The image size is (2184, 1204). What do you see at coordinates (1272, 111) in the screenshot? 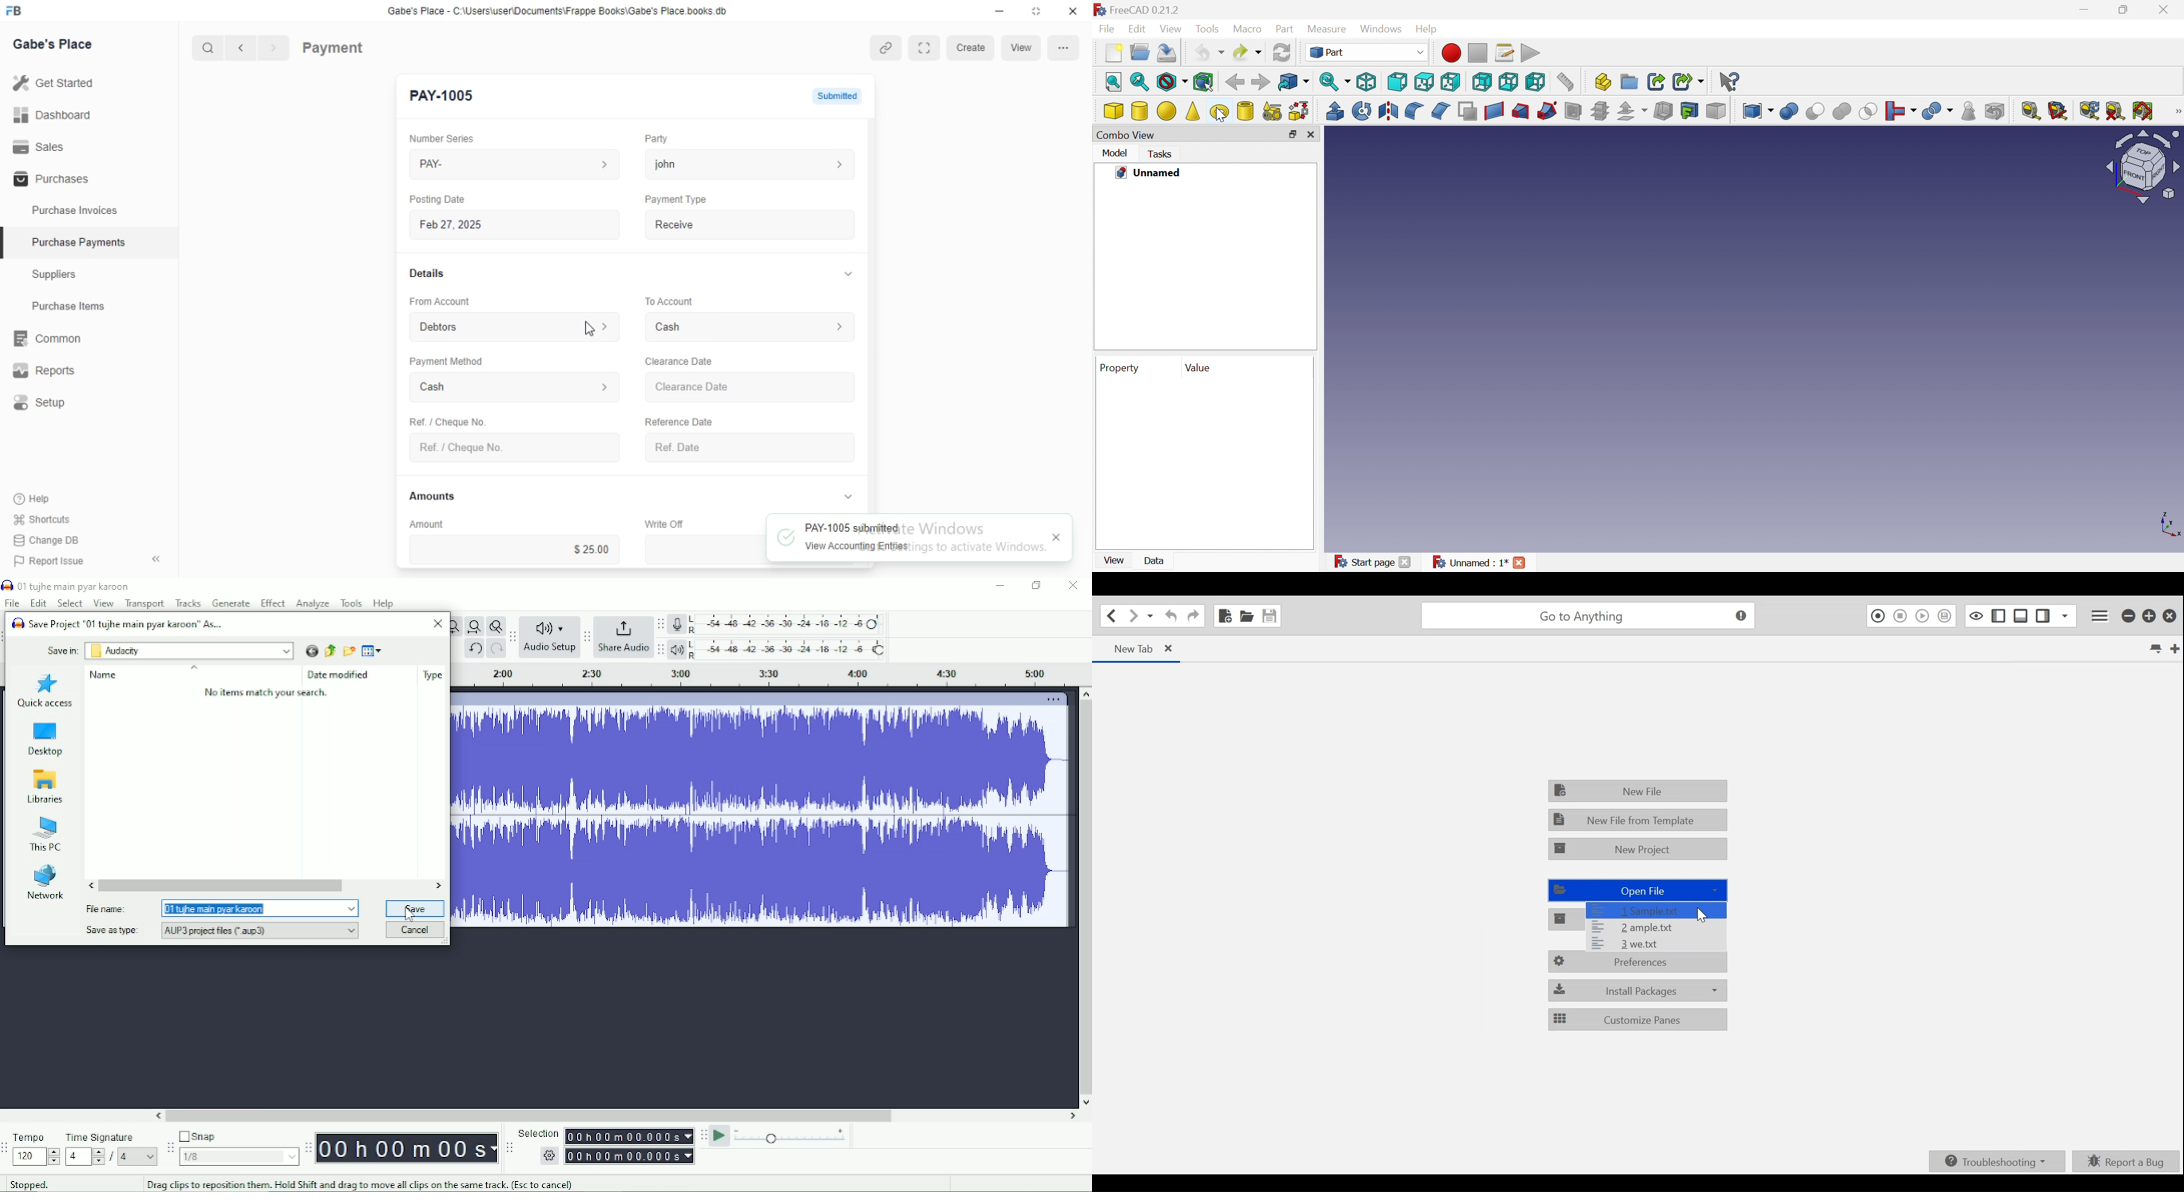
I see `Create primitives...` at bounding box center [1272, 111].